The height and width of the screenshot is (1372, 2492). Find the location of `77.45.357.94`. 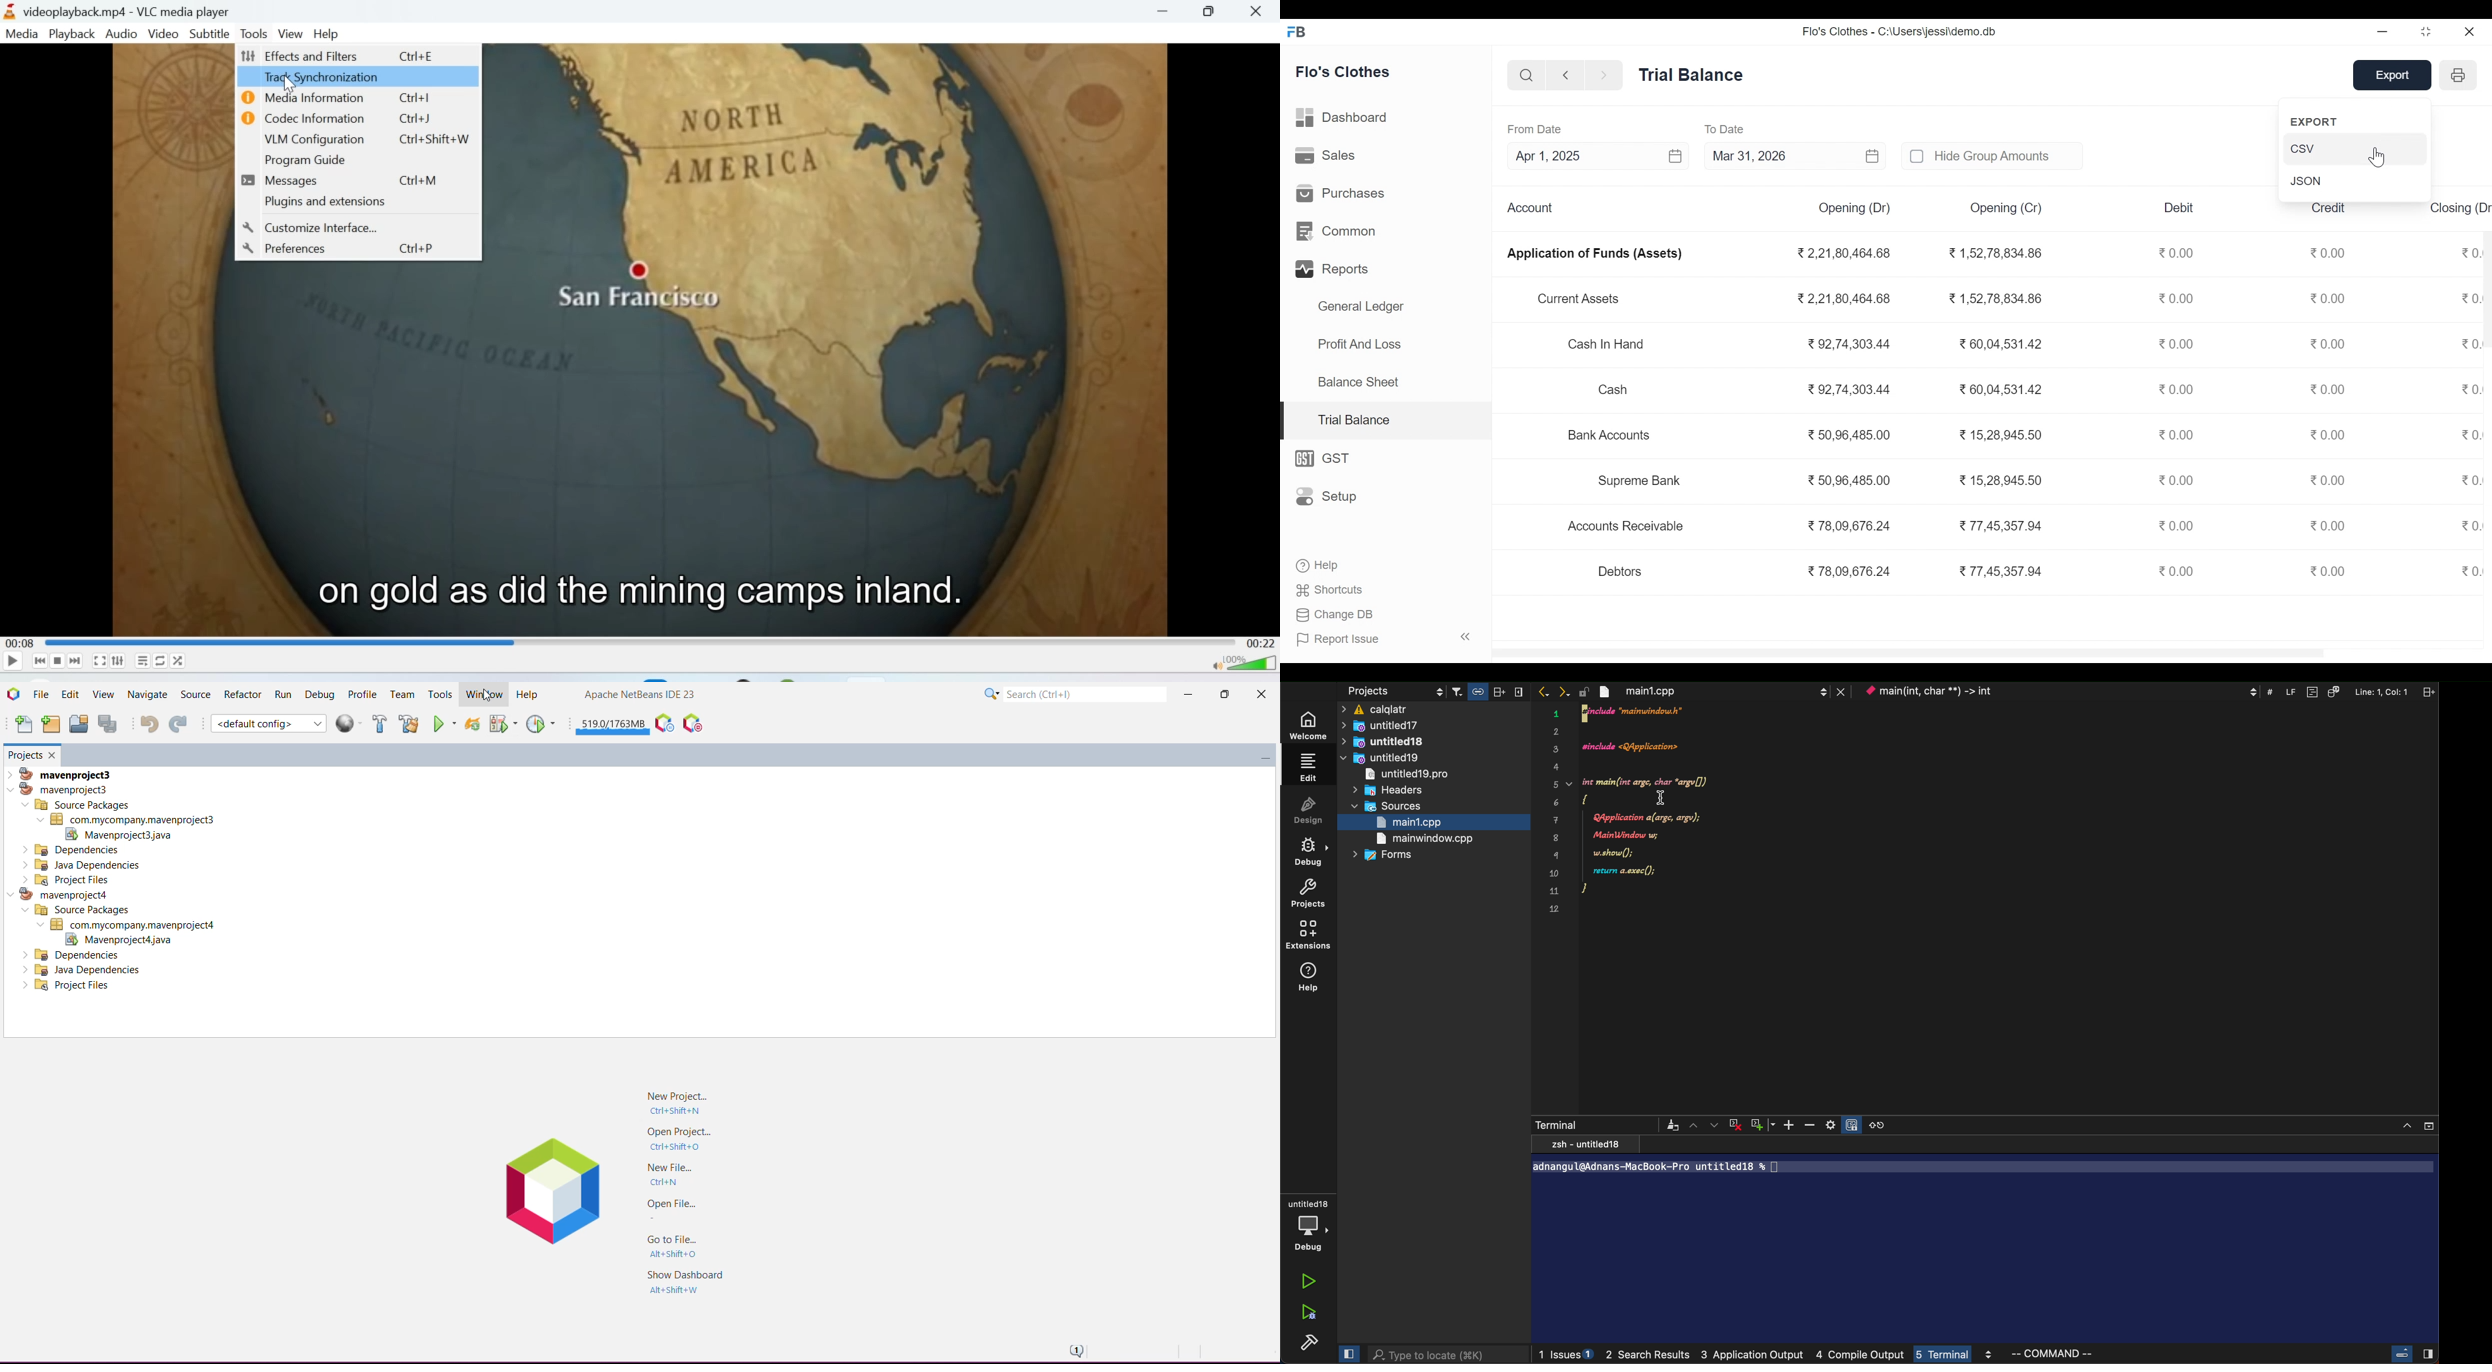

77.45.357.94 is located at coordinates (1999, 524).